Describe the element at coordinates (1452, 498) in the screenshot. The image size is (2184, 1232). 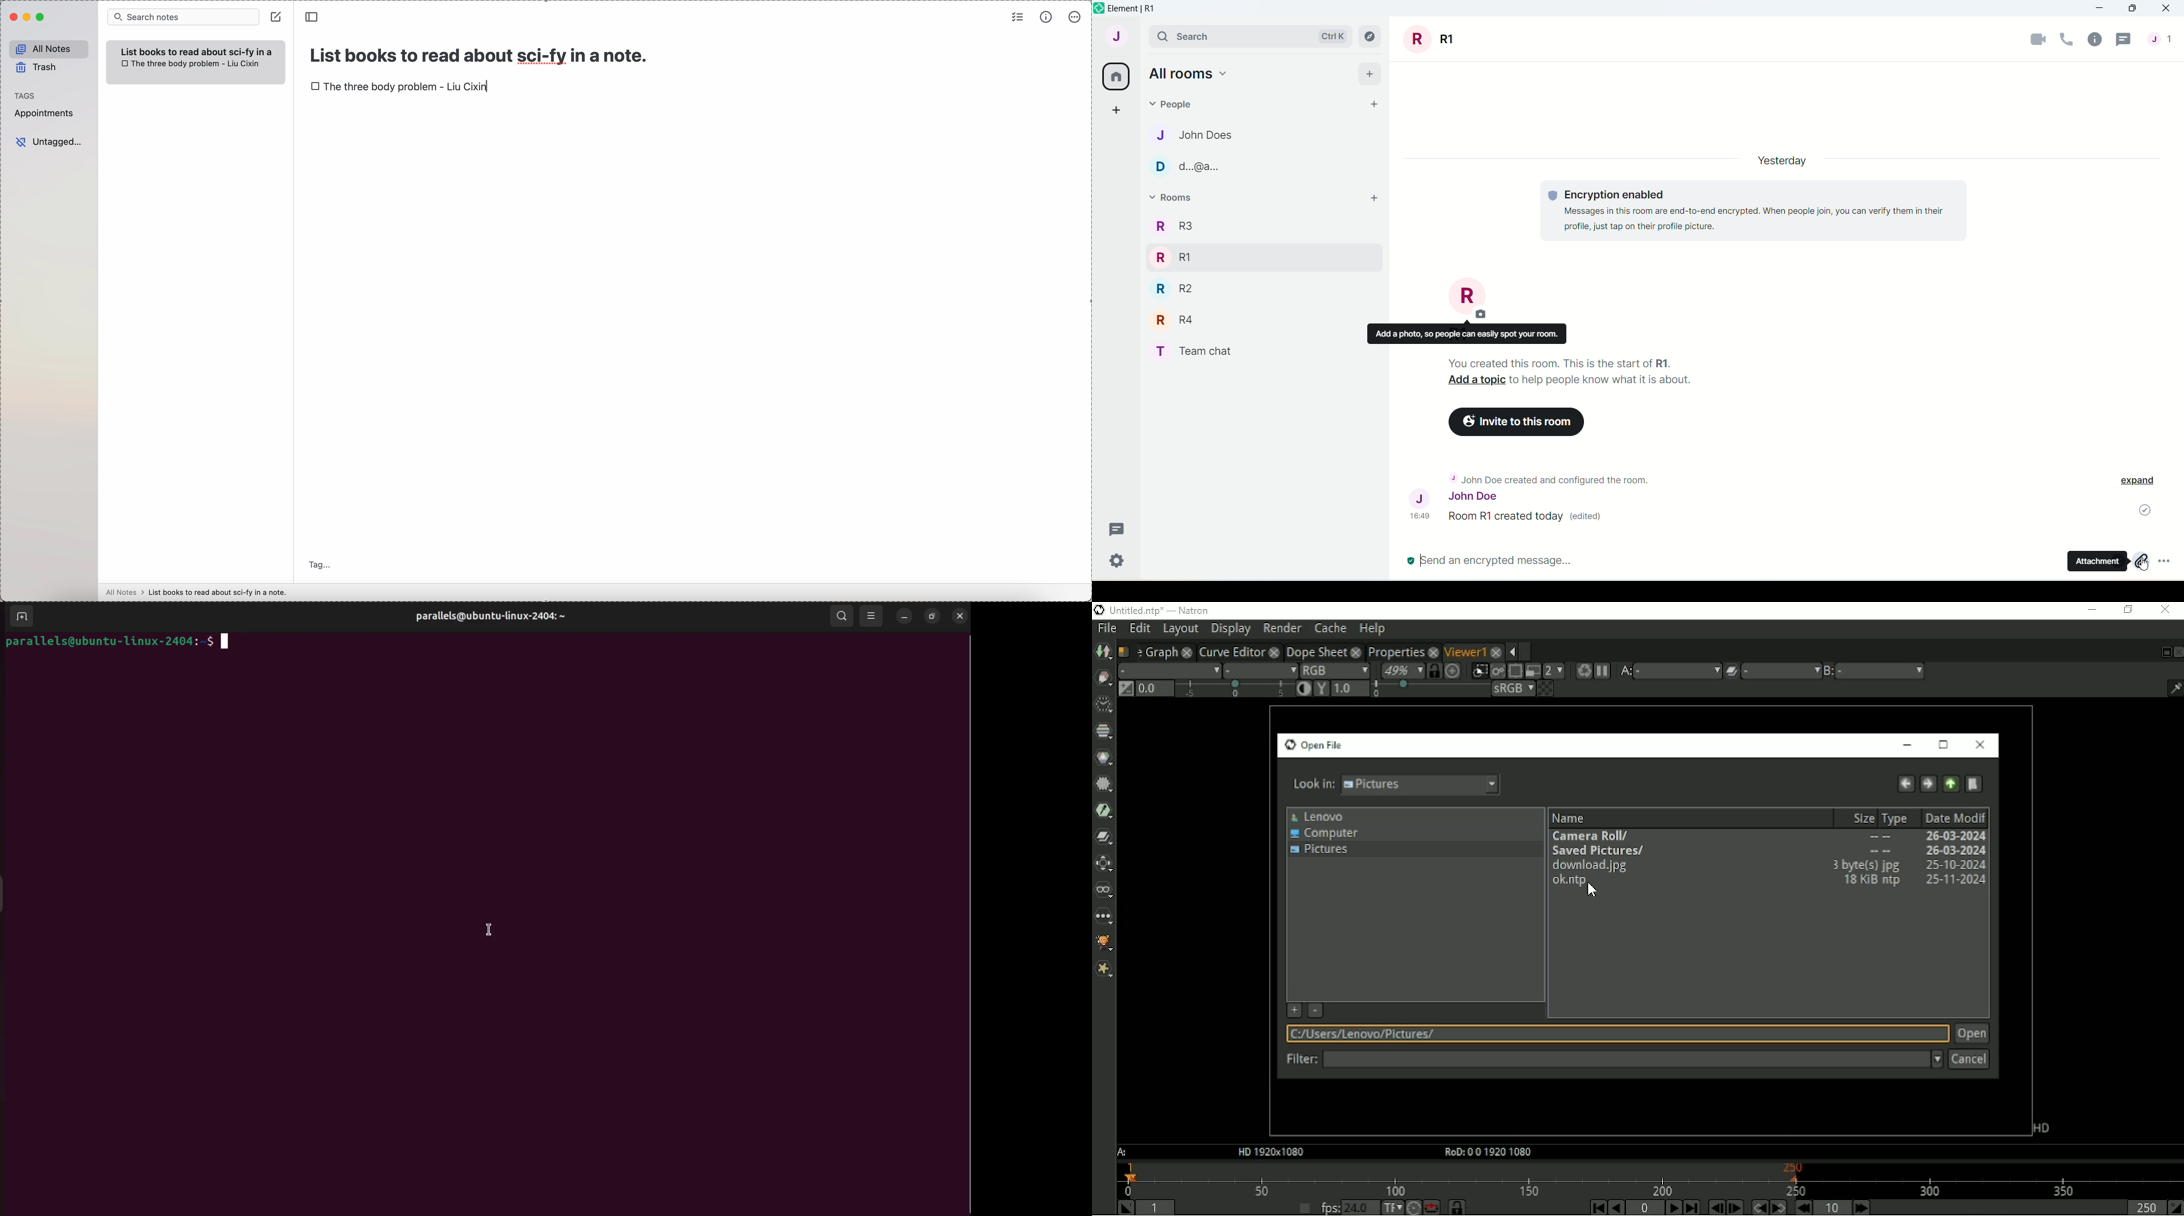
I see `John Doe` at that location.